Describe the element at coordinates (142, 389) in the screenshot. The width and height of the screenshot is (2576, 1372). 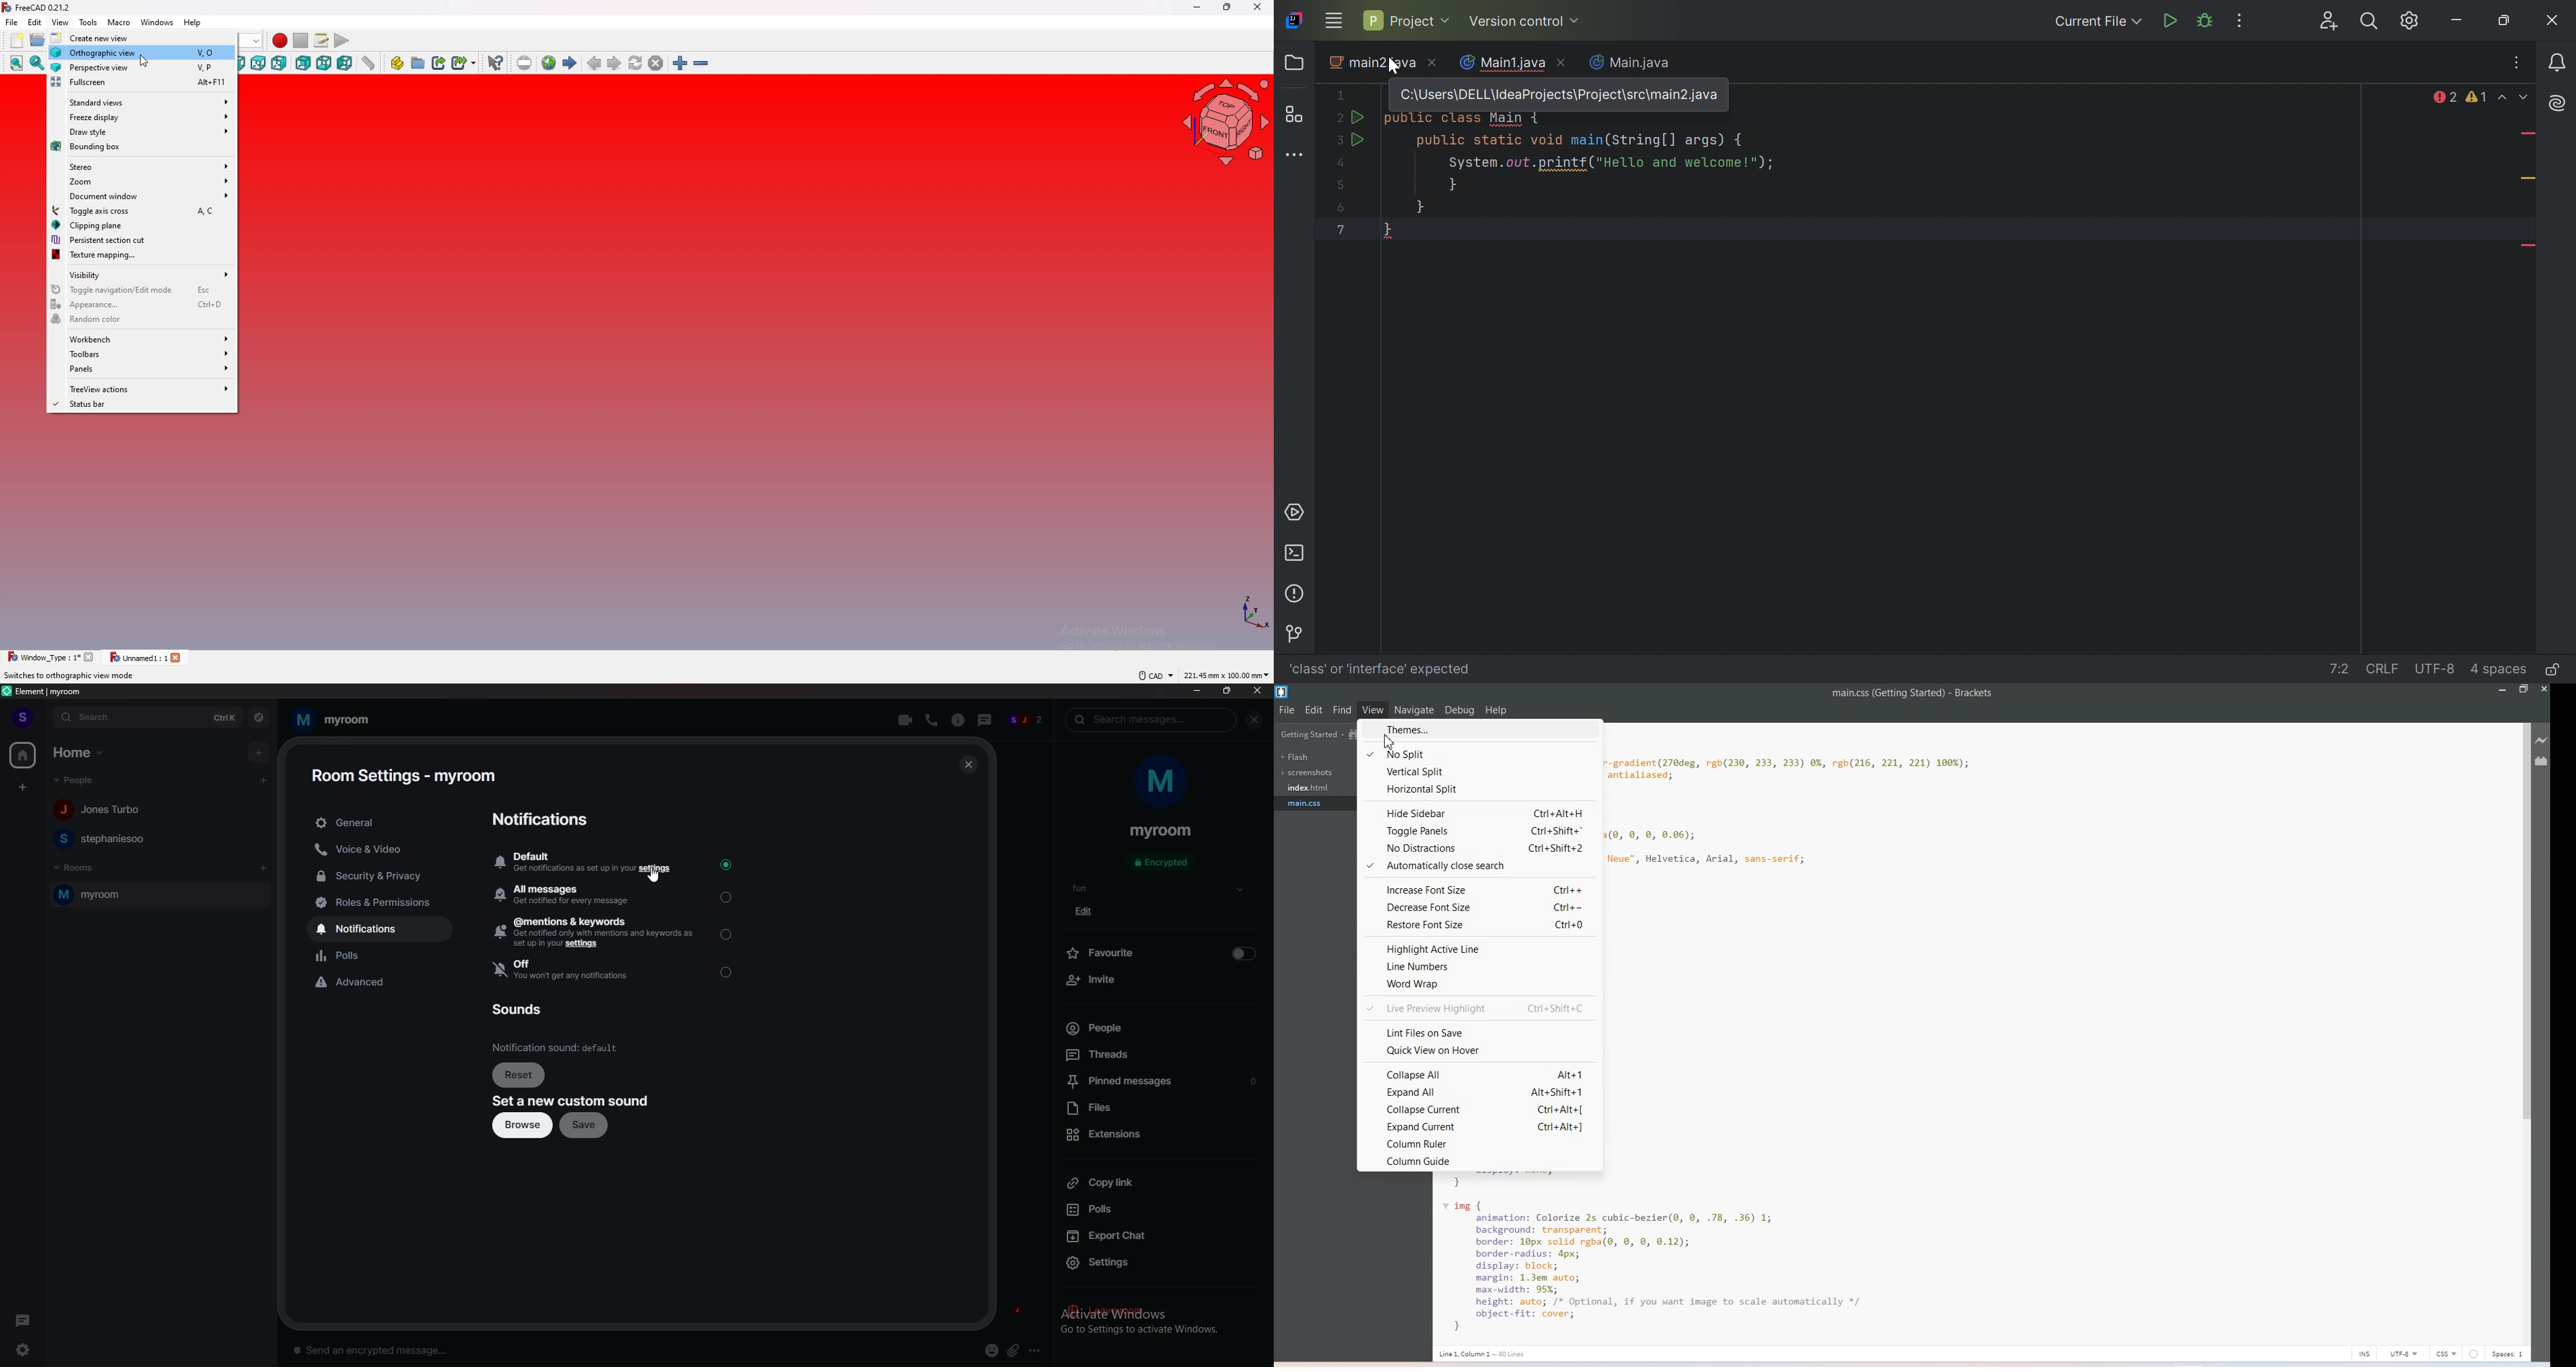
I see `treeview actions` at that location.